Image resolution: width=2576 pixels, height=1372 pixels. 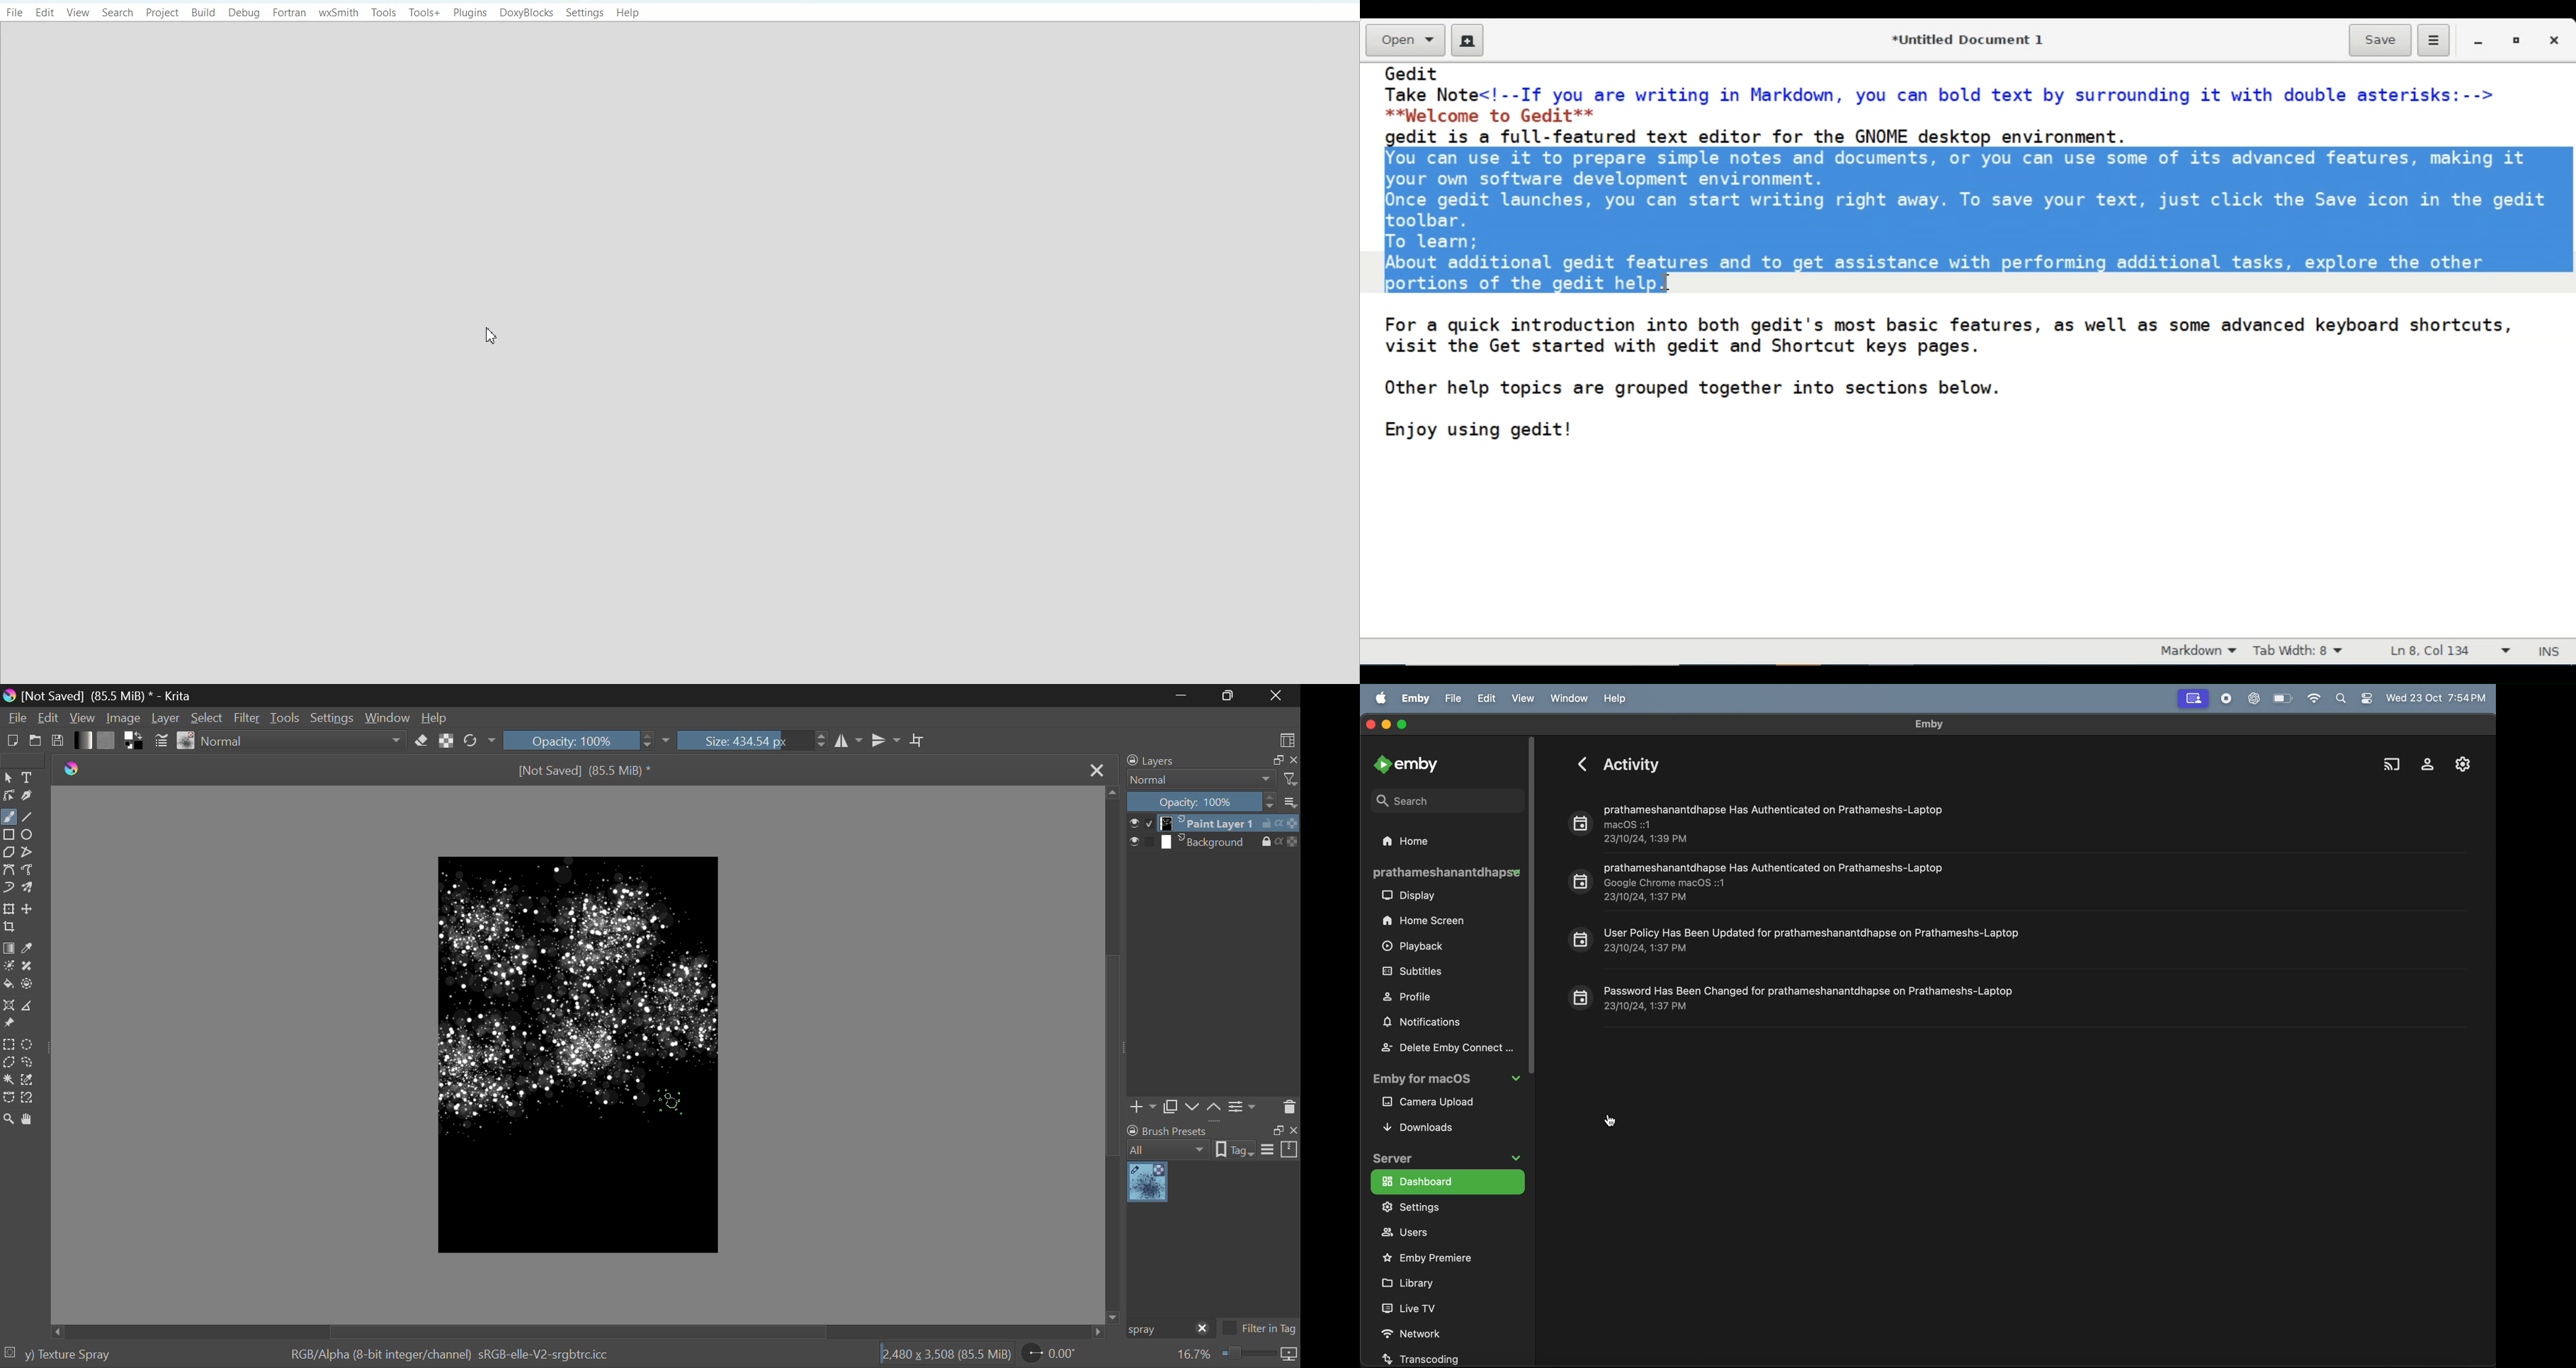 What do you see at coordinates (30, 776) in the screenshot?
I see `Text` at bounding box center [30, 776].